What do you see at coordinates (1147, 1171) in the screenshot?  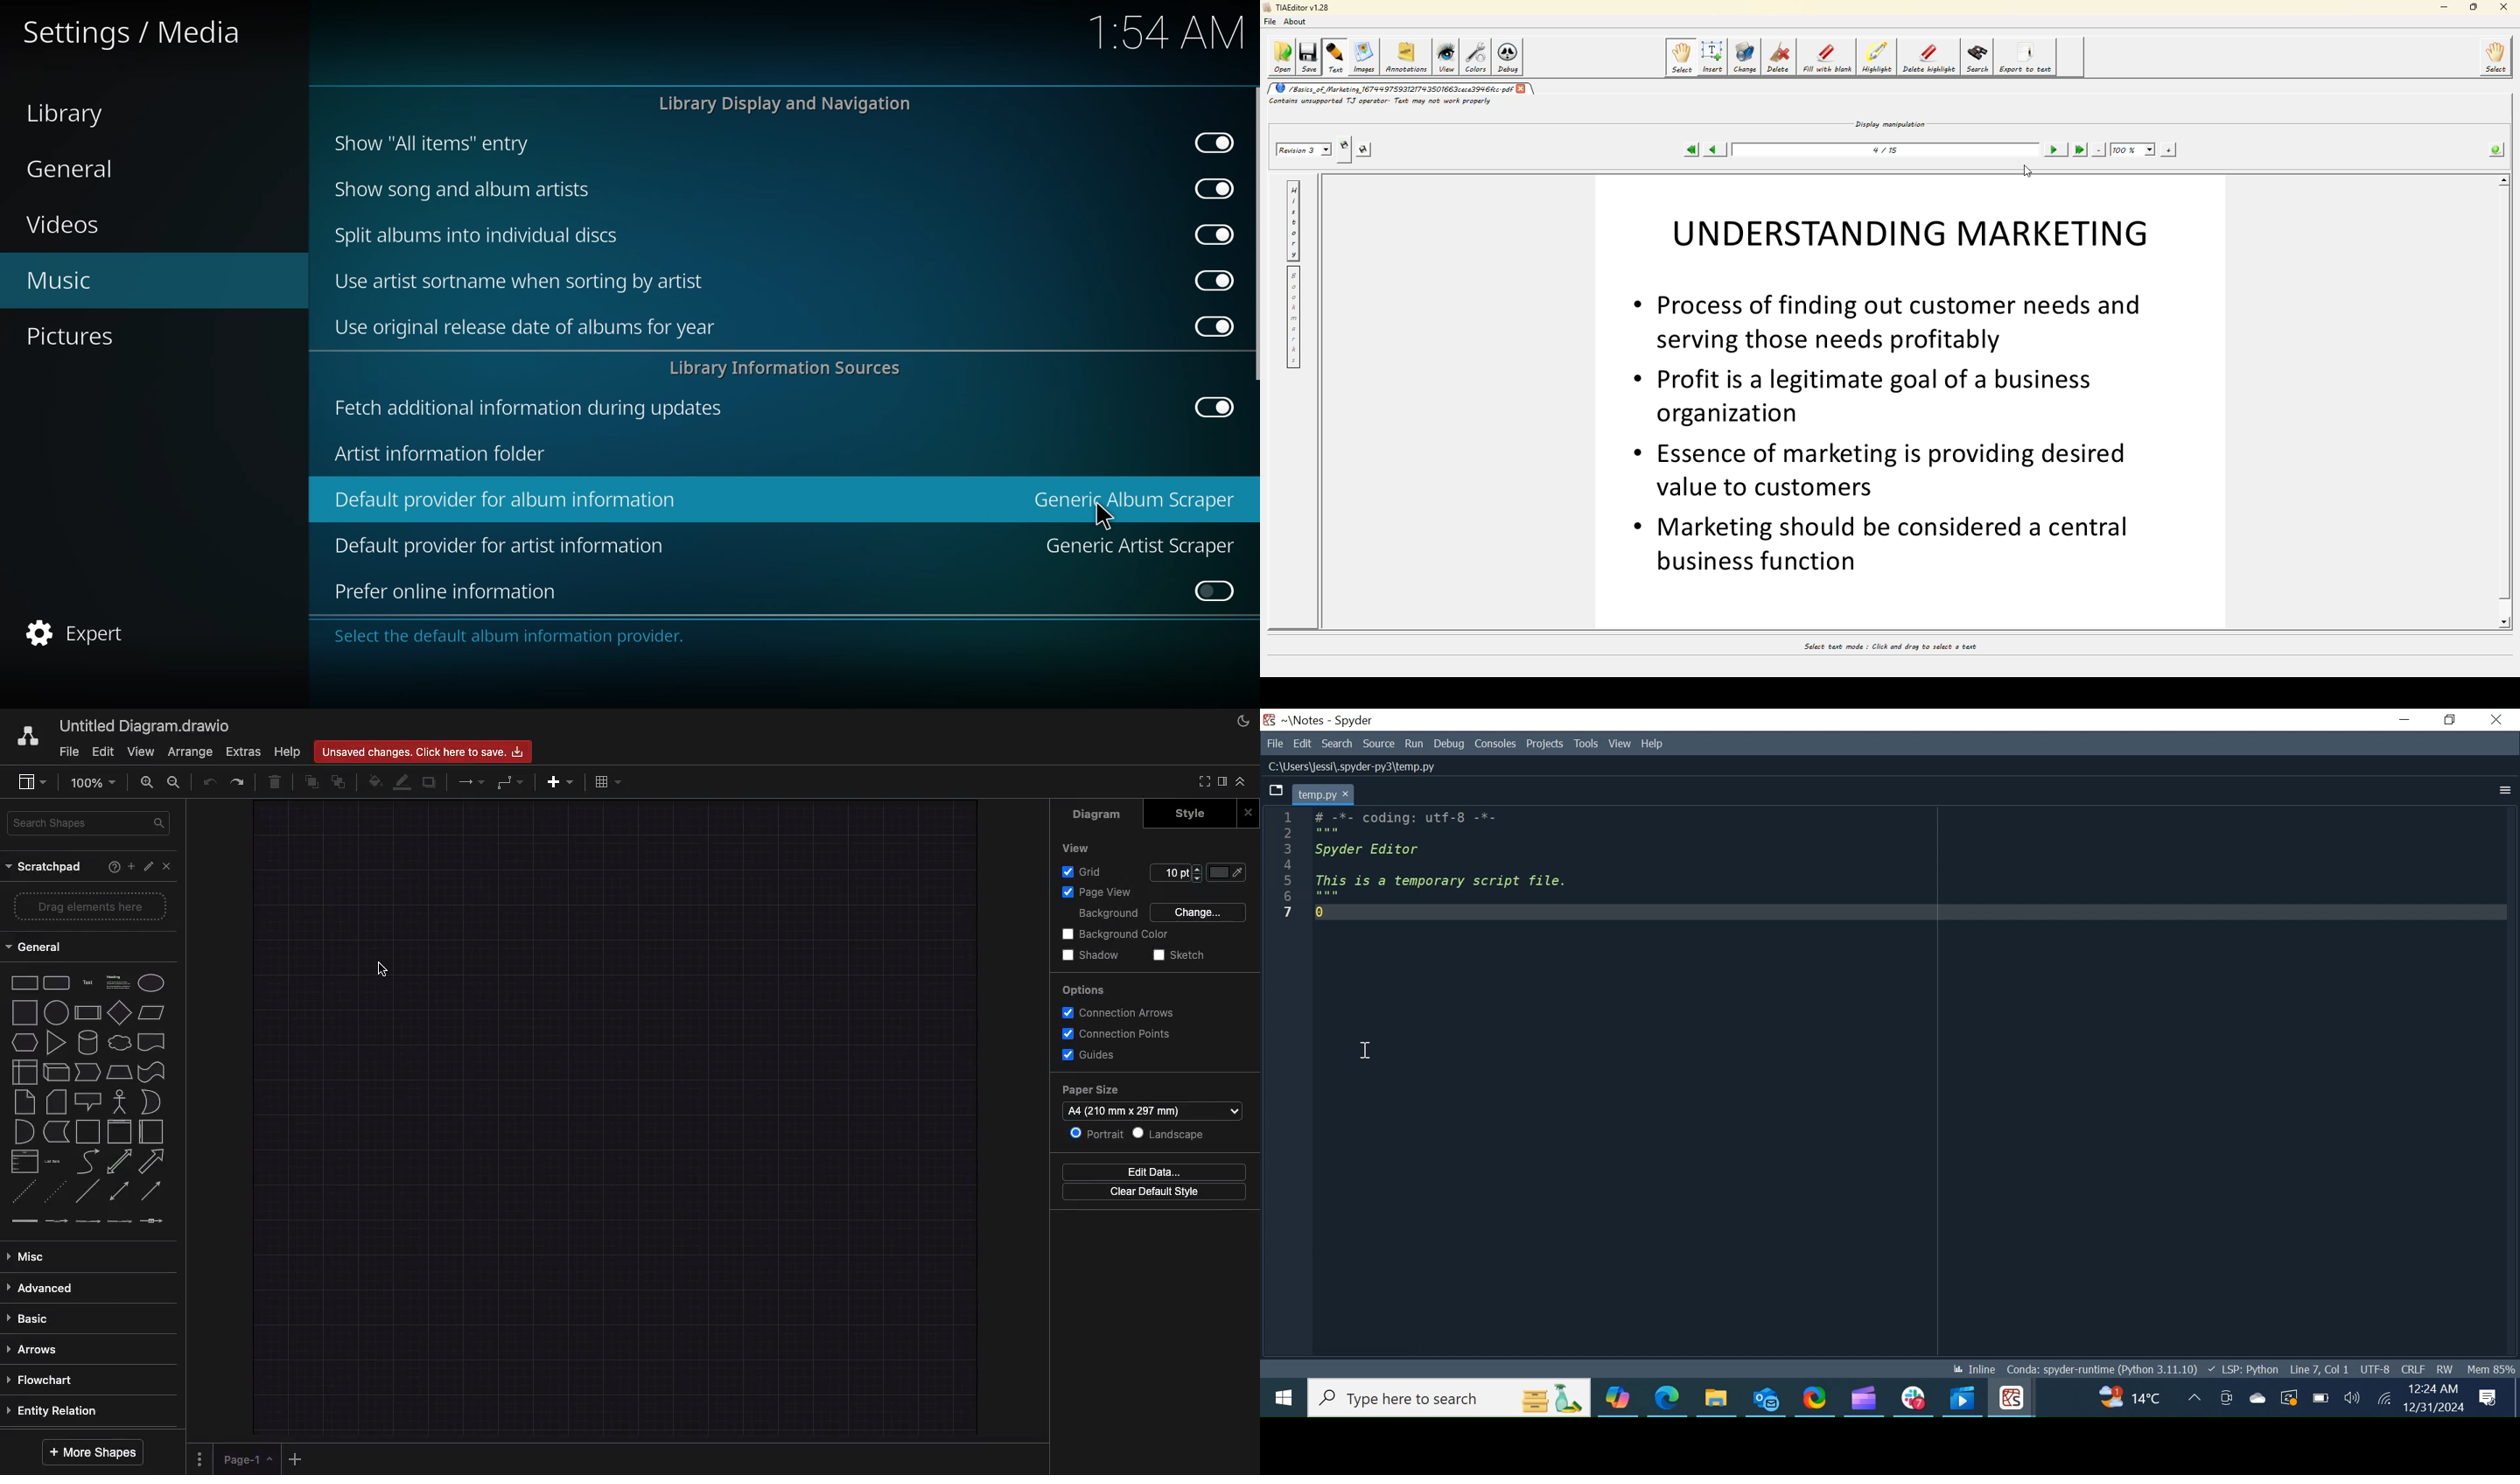 I see `Edit date` at bounding box center [1147, 1171].